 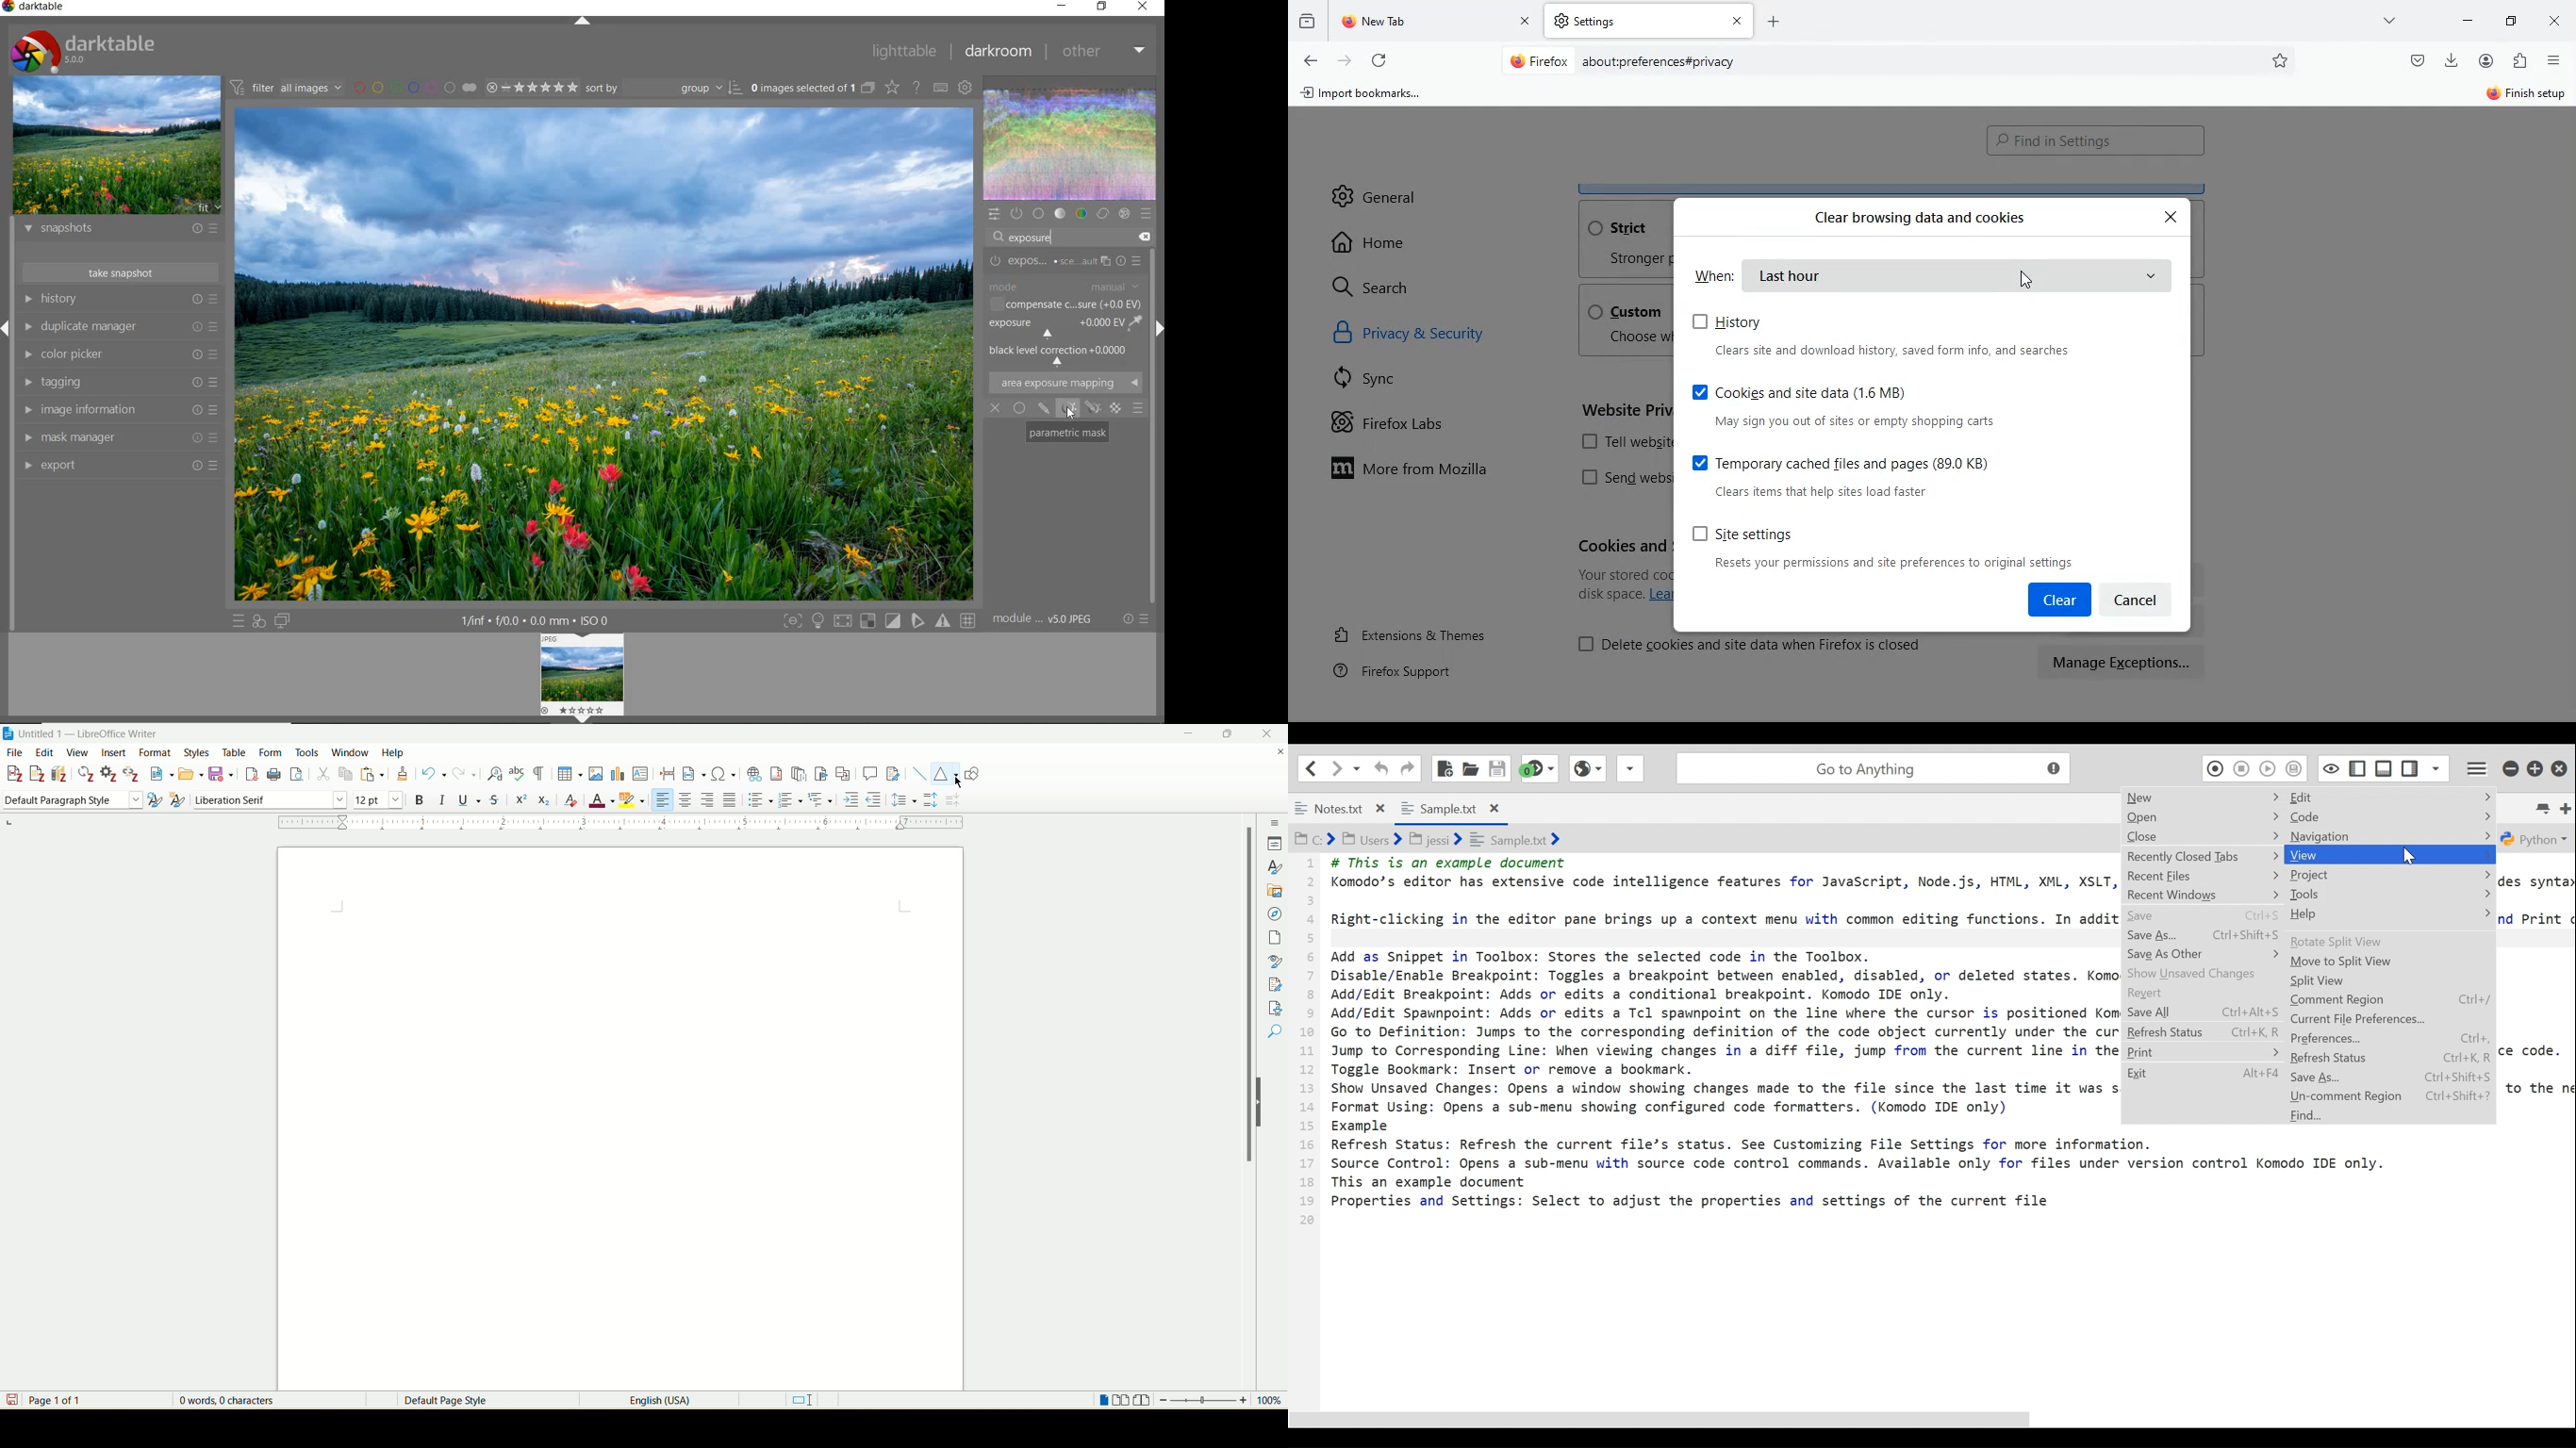 I want to click on window, so click(x=352, y=750).